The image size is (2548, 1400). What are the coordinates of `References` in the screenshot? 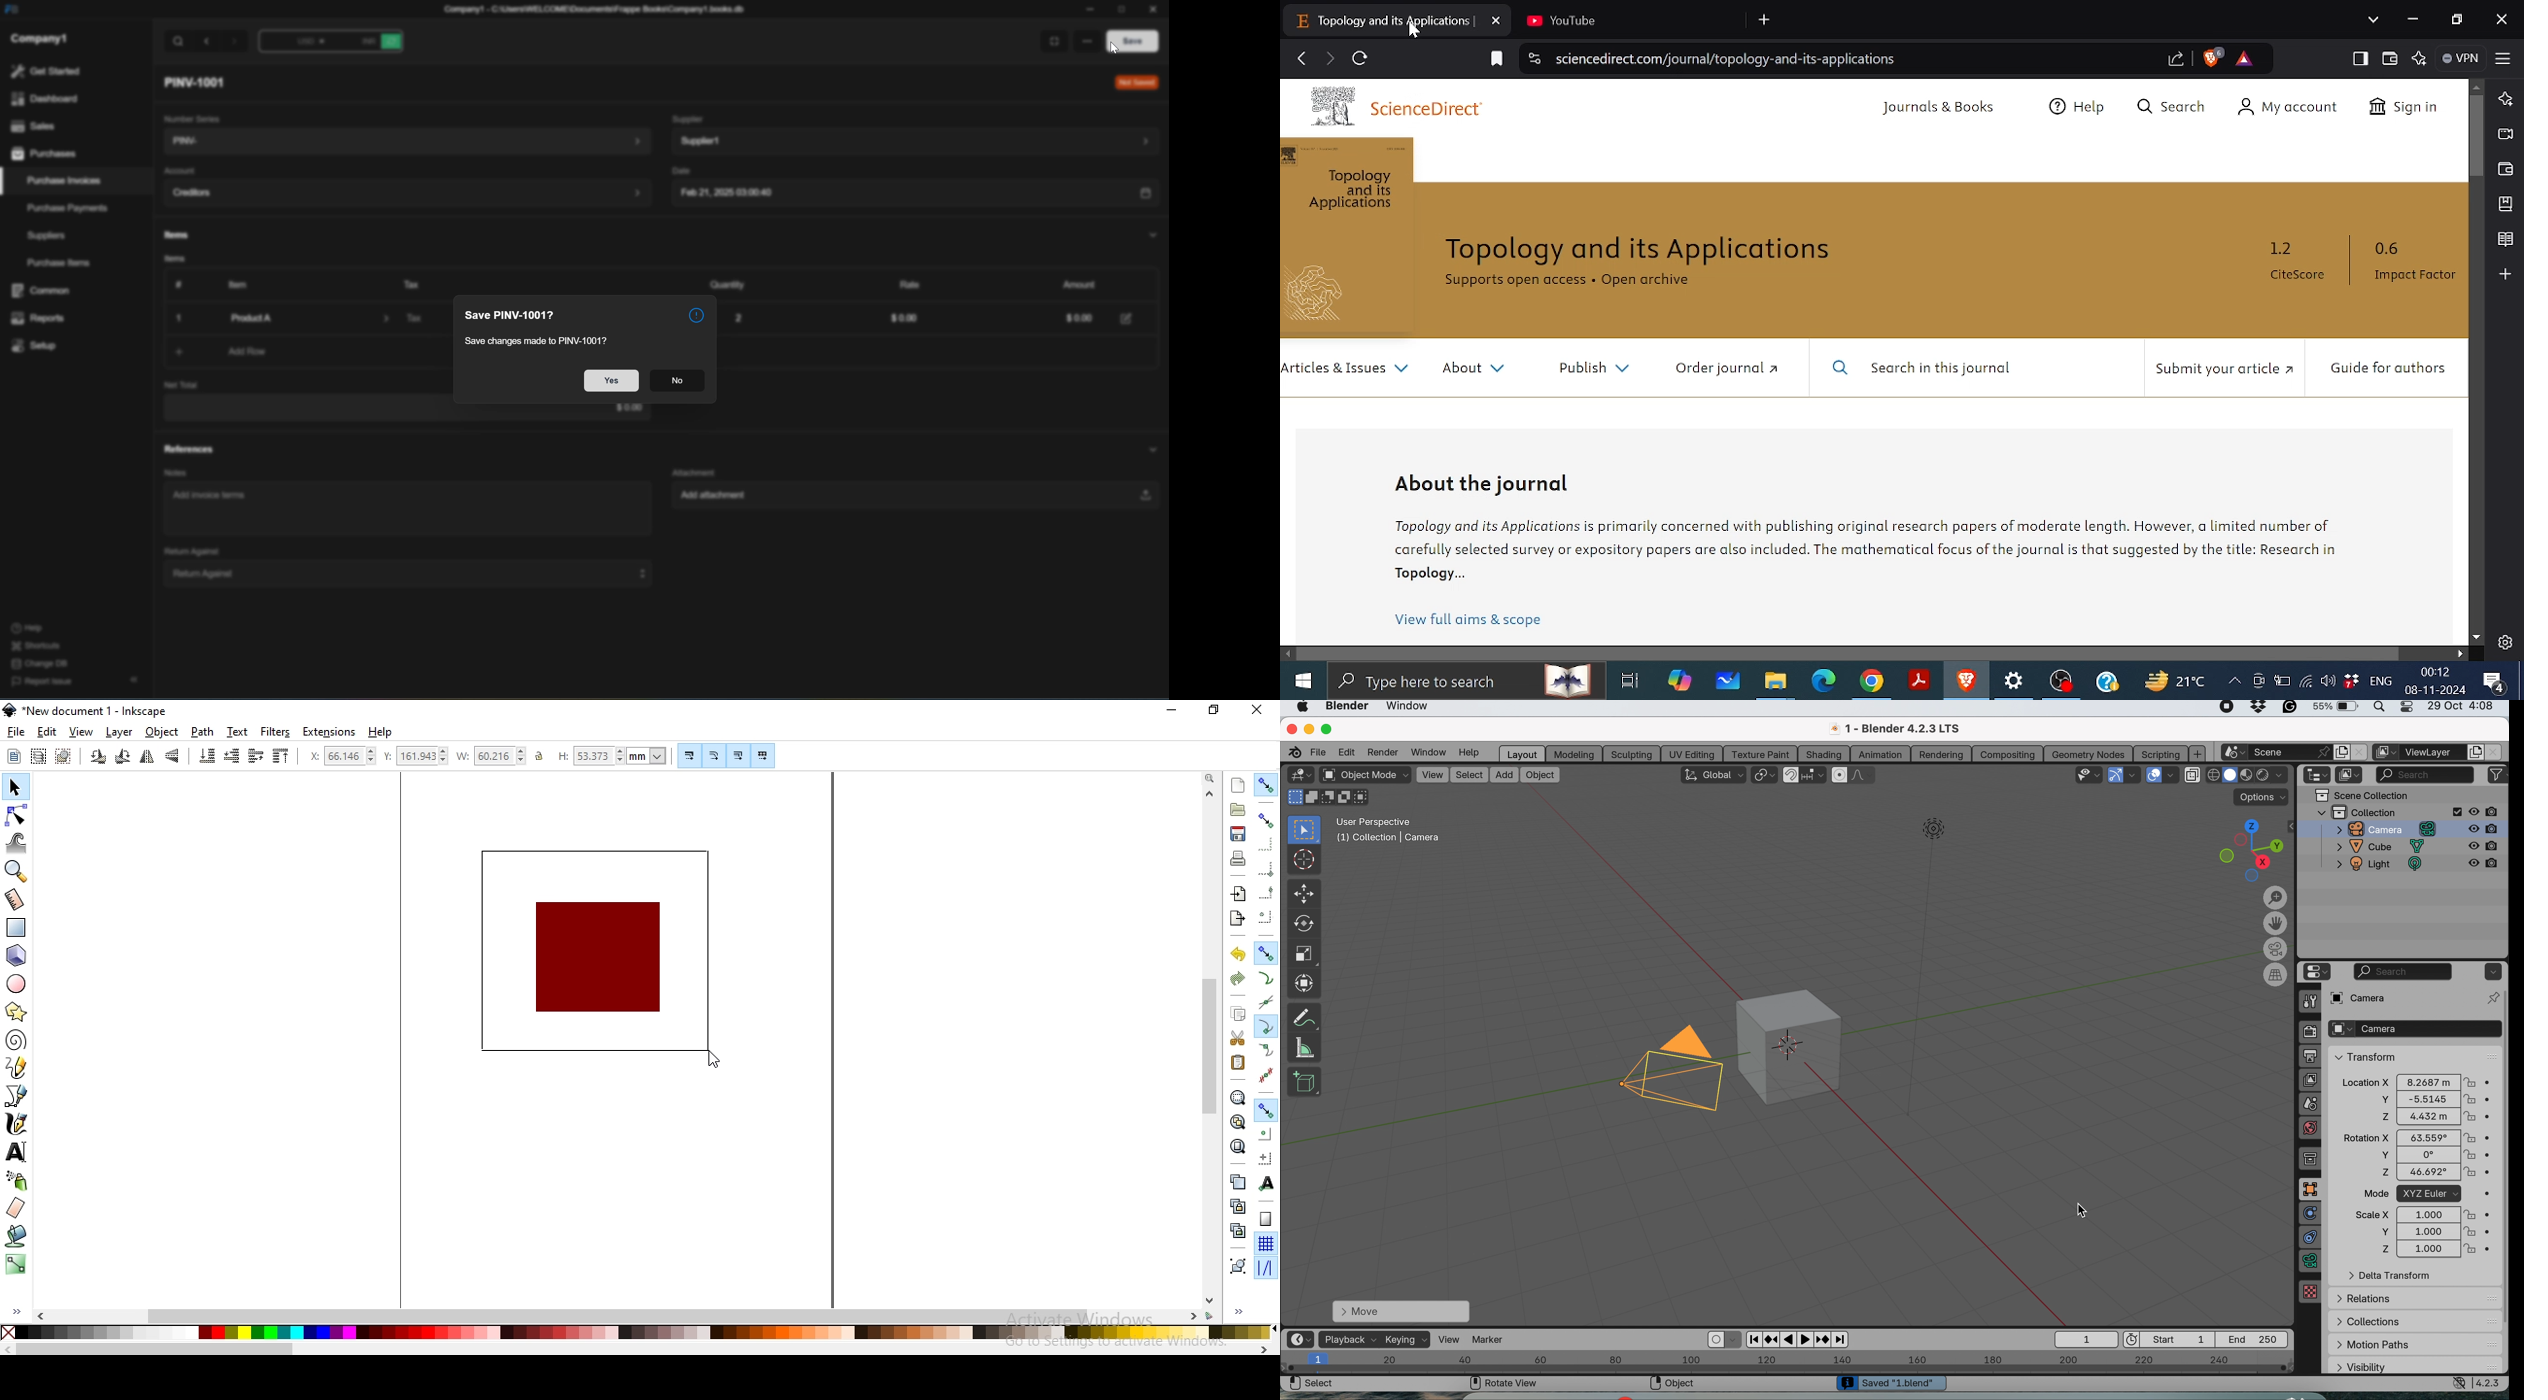 It's located at (188, 448).